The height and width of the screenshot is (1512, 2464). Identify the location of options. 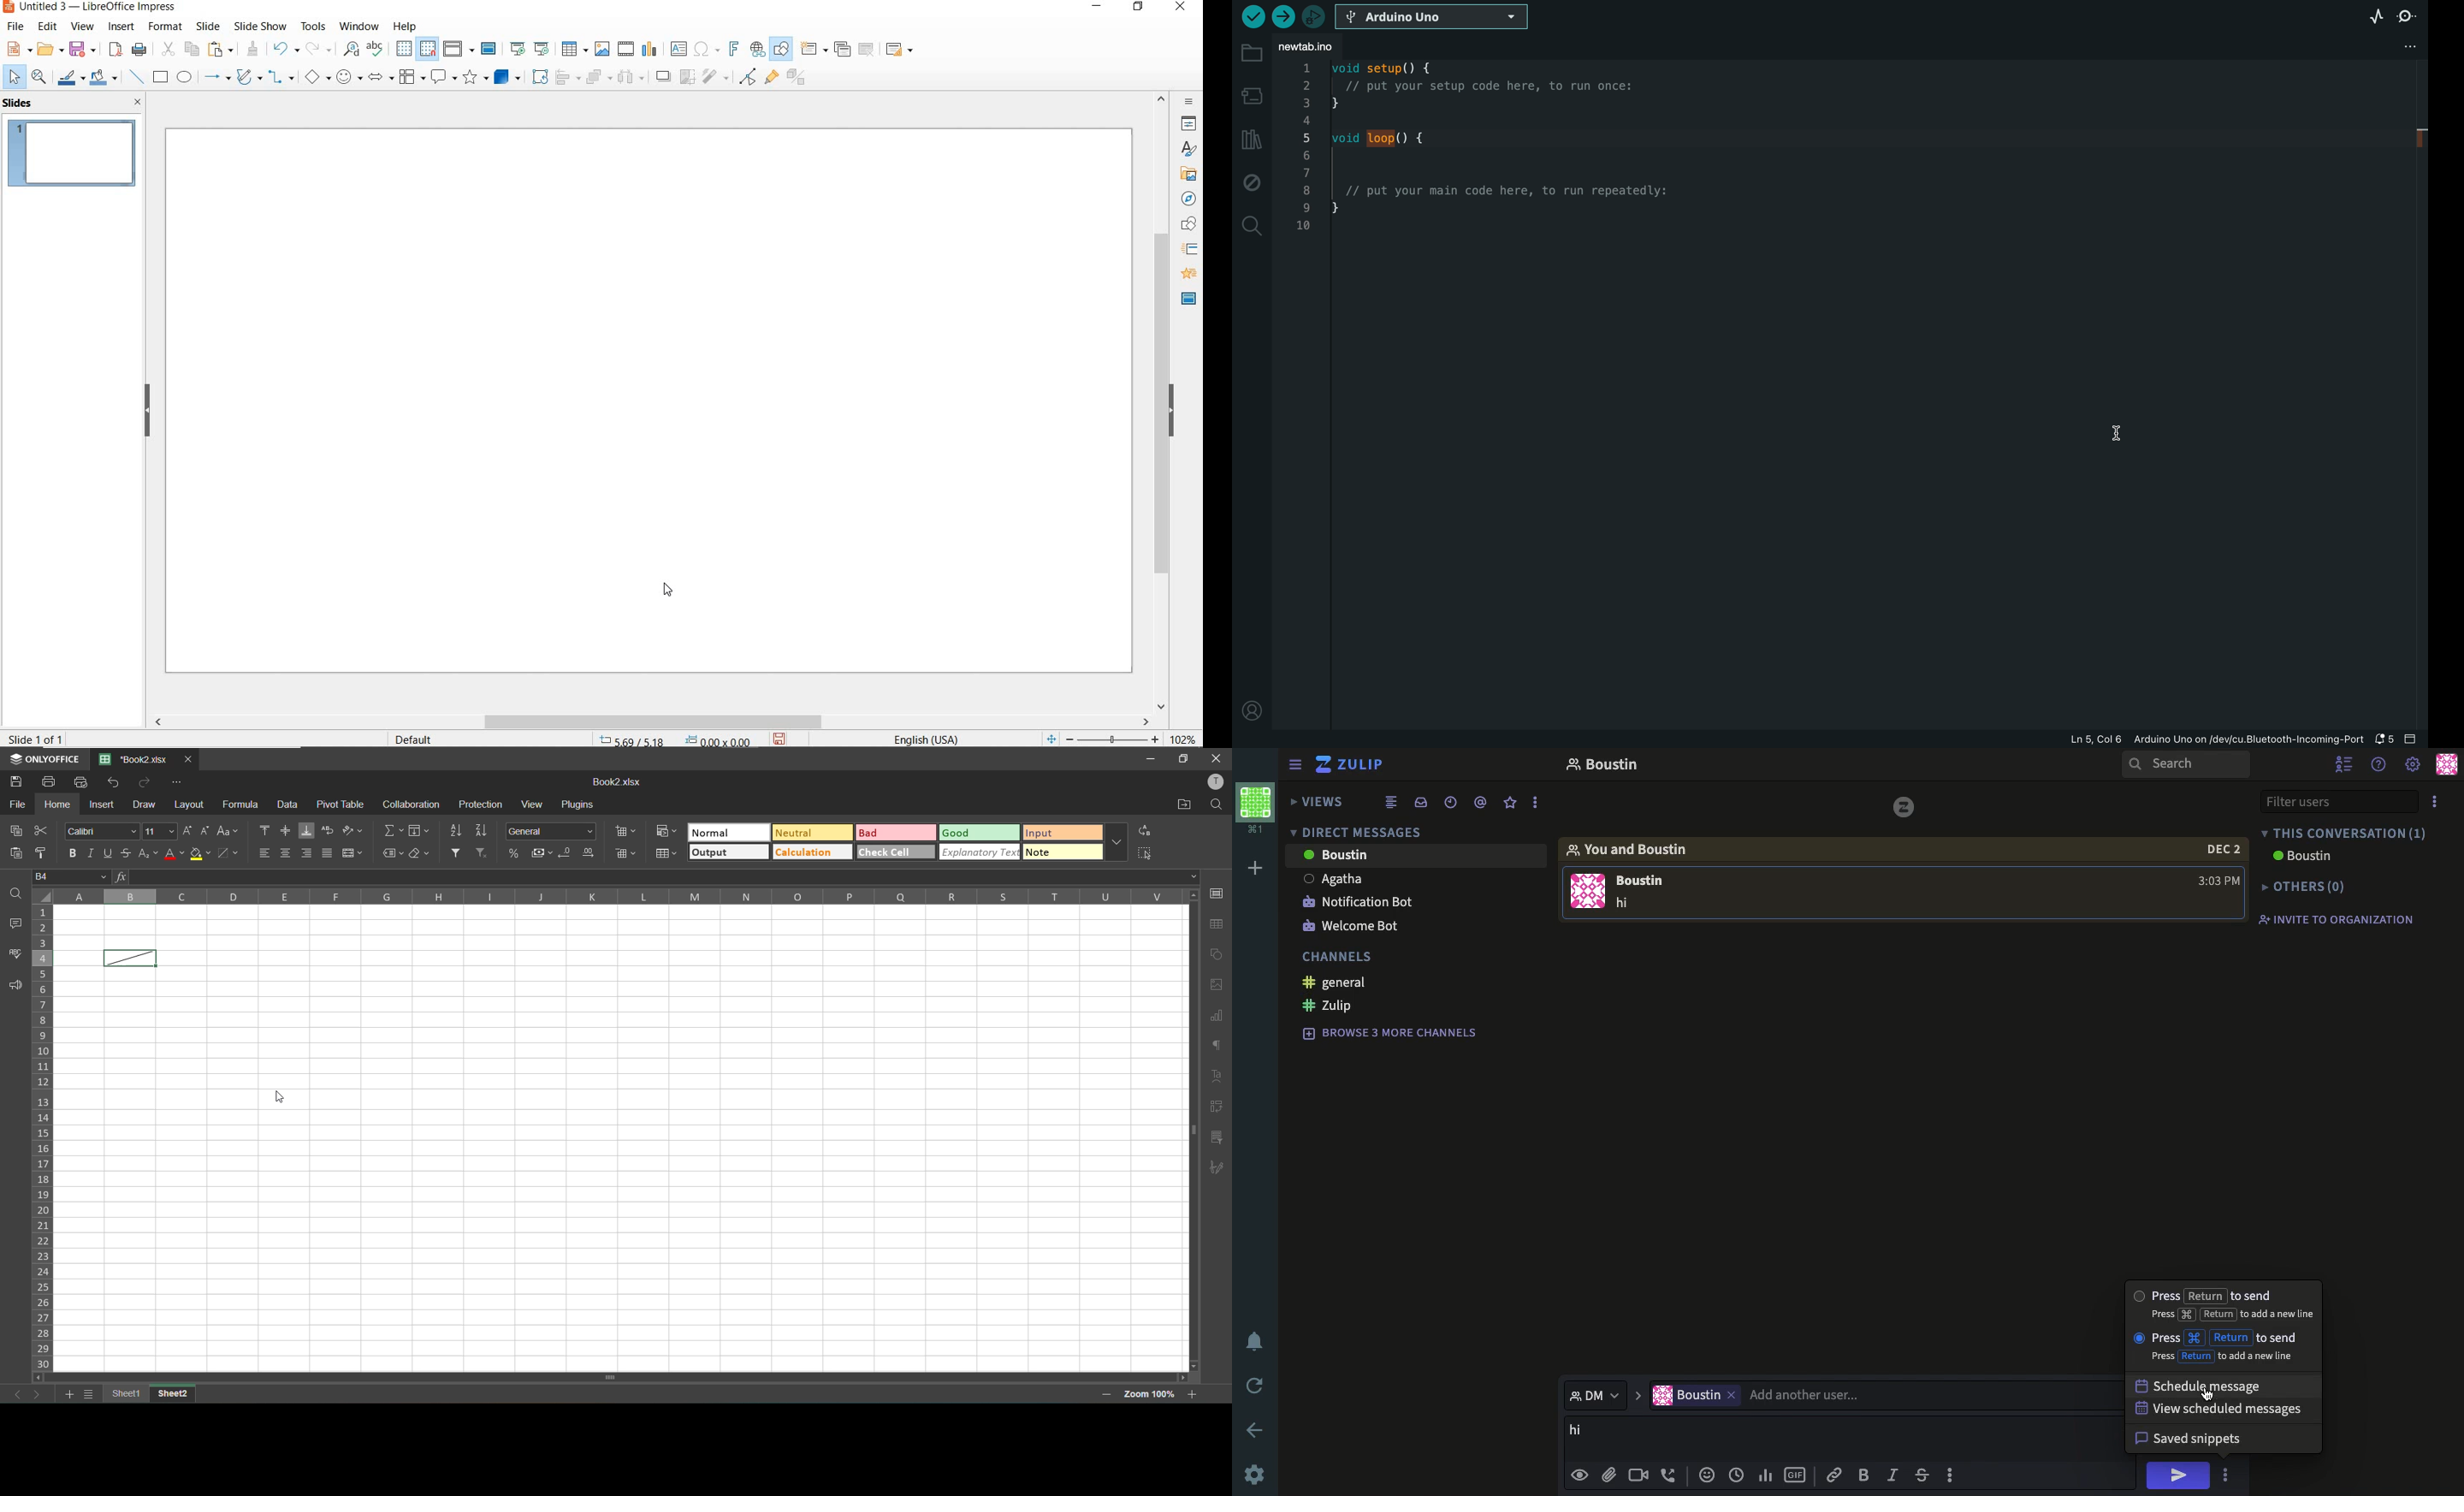
(2435, 802).